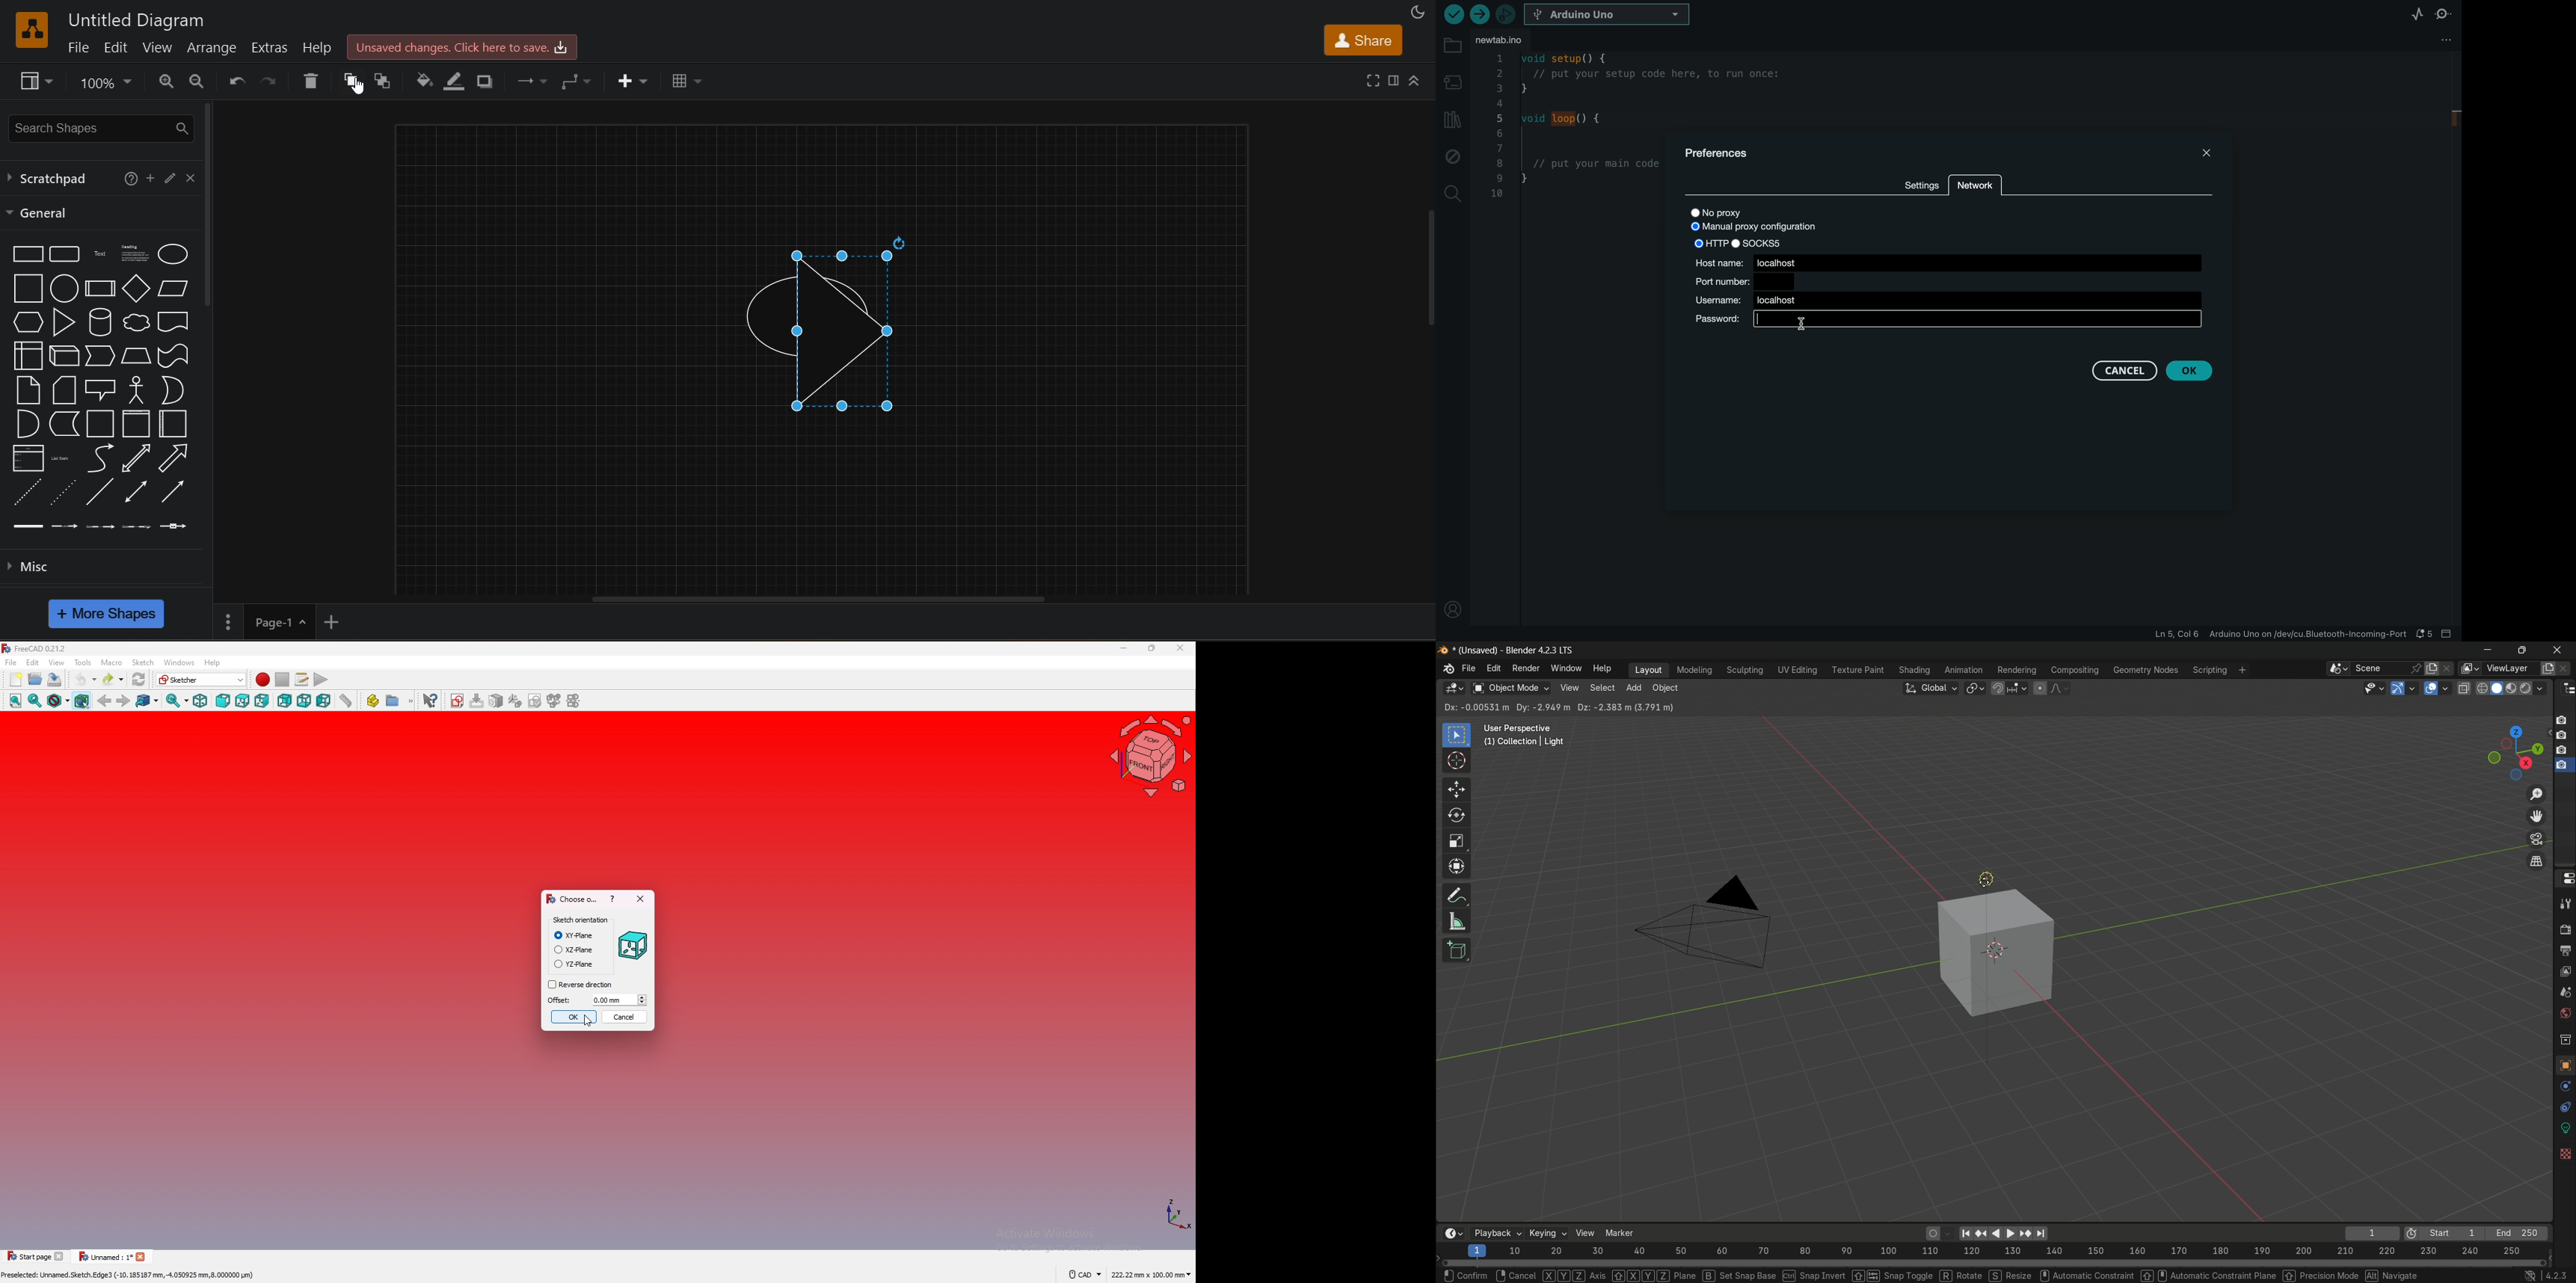 The width and height of the screenshot is (2576, 1288). Describe the element at coordinates (28, 254) in the screenshot. I see `rectangle` at that location.